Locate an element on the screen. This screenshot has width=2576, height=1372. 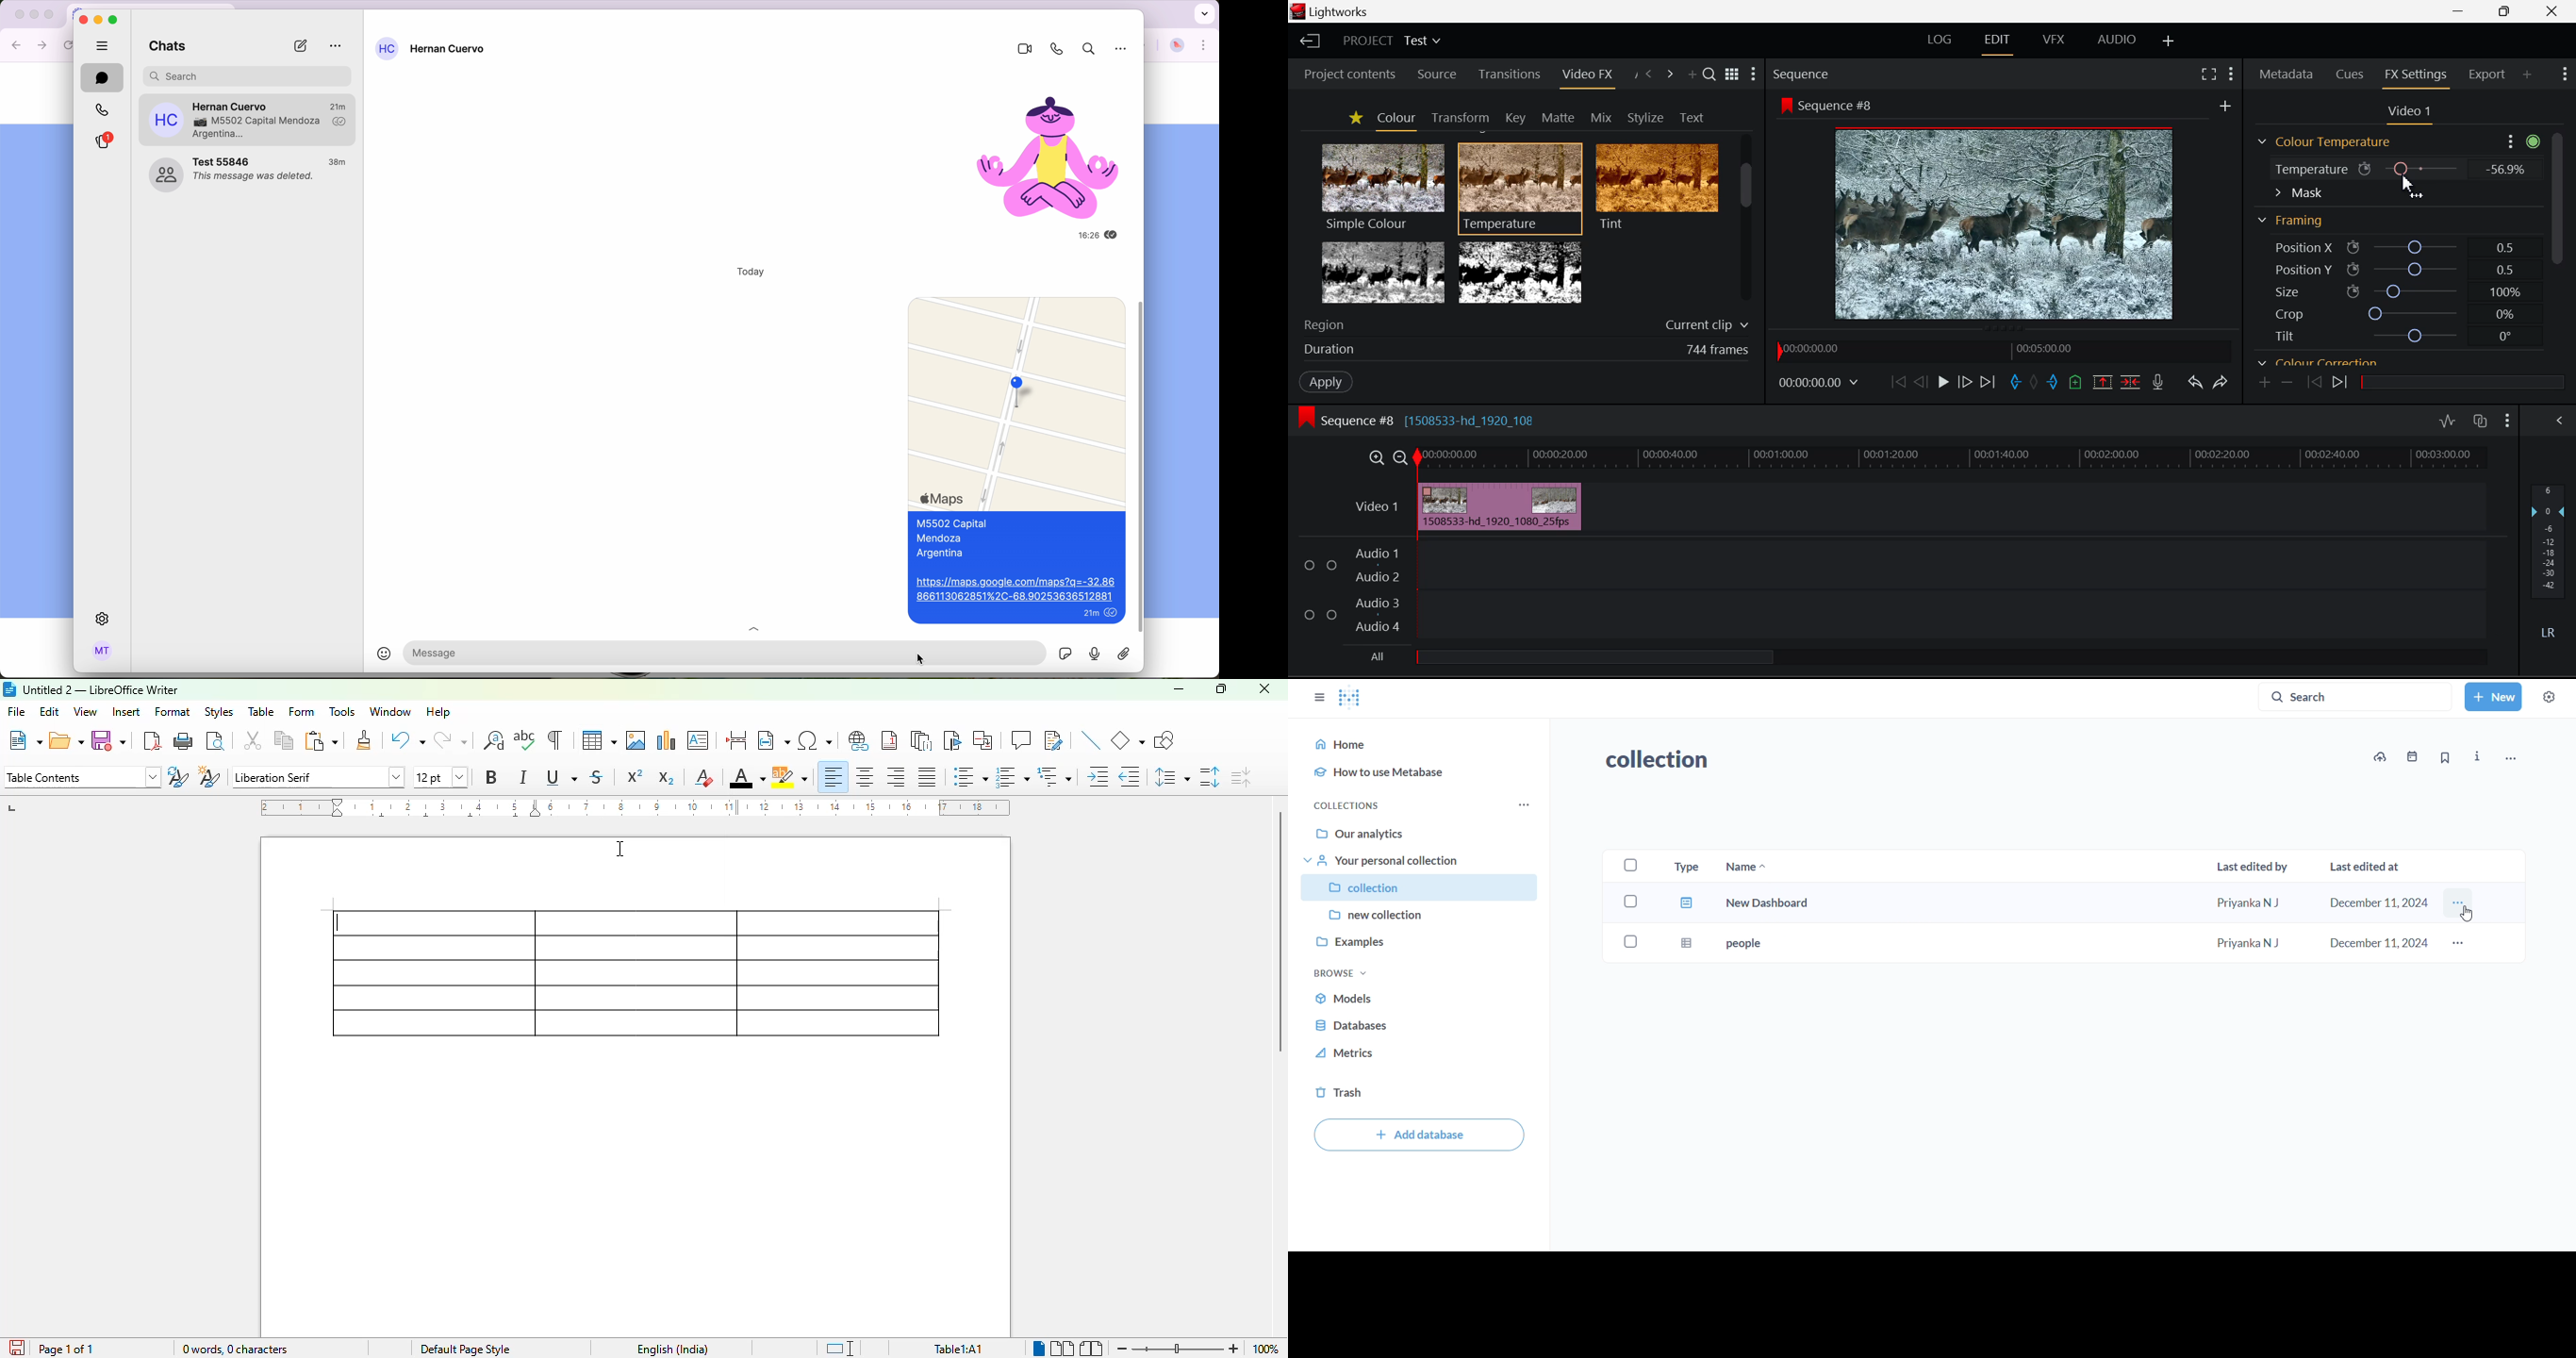
To start is located at coordinates (1896, 385).